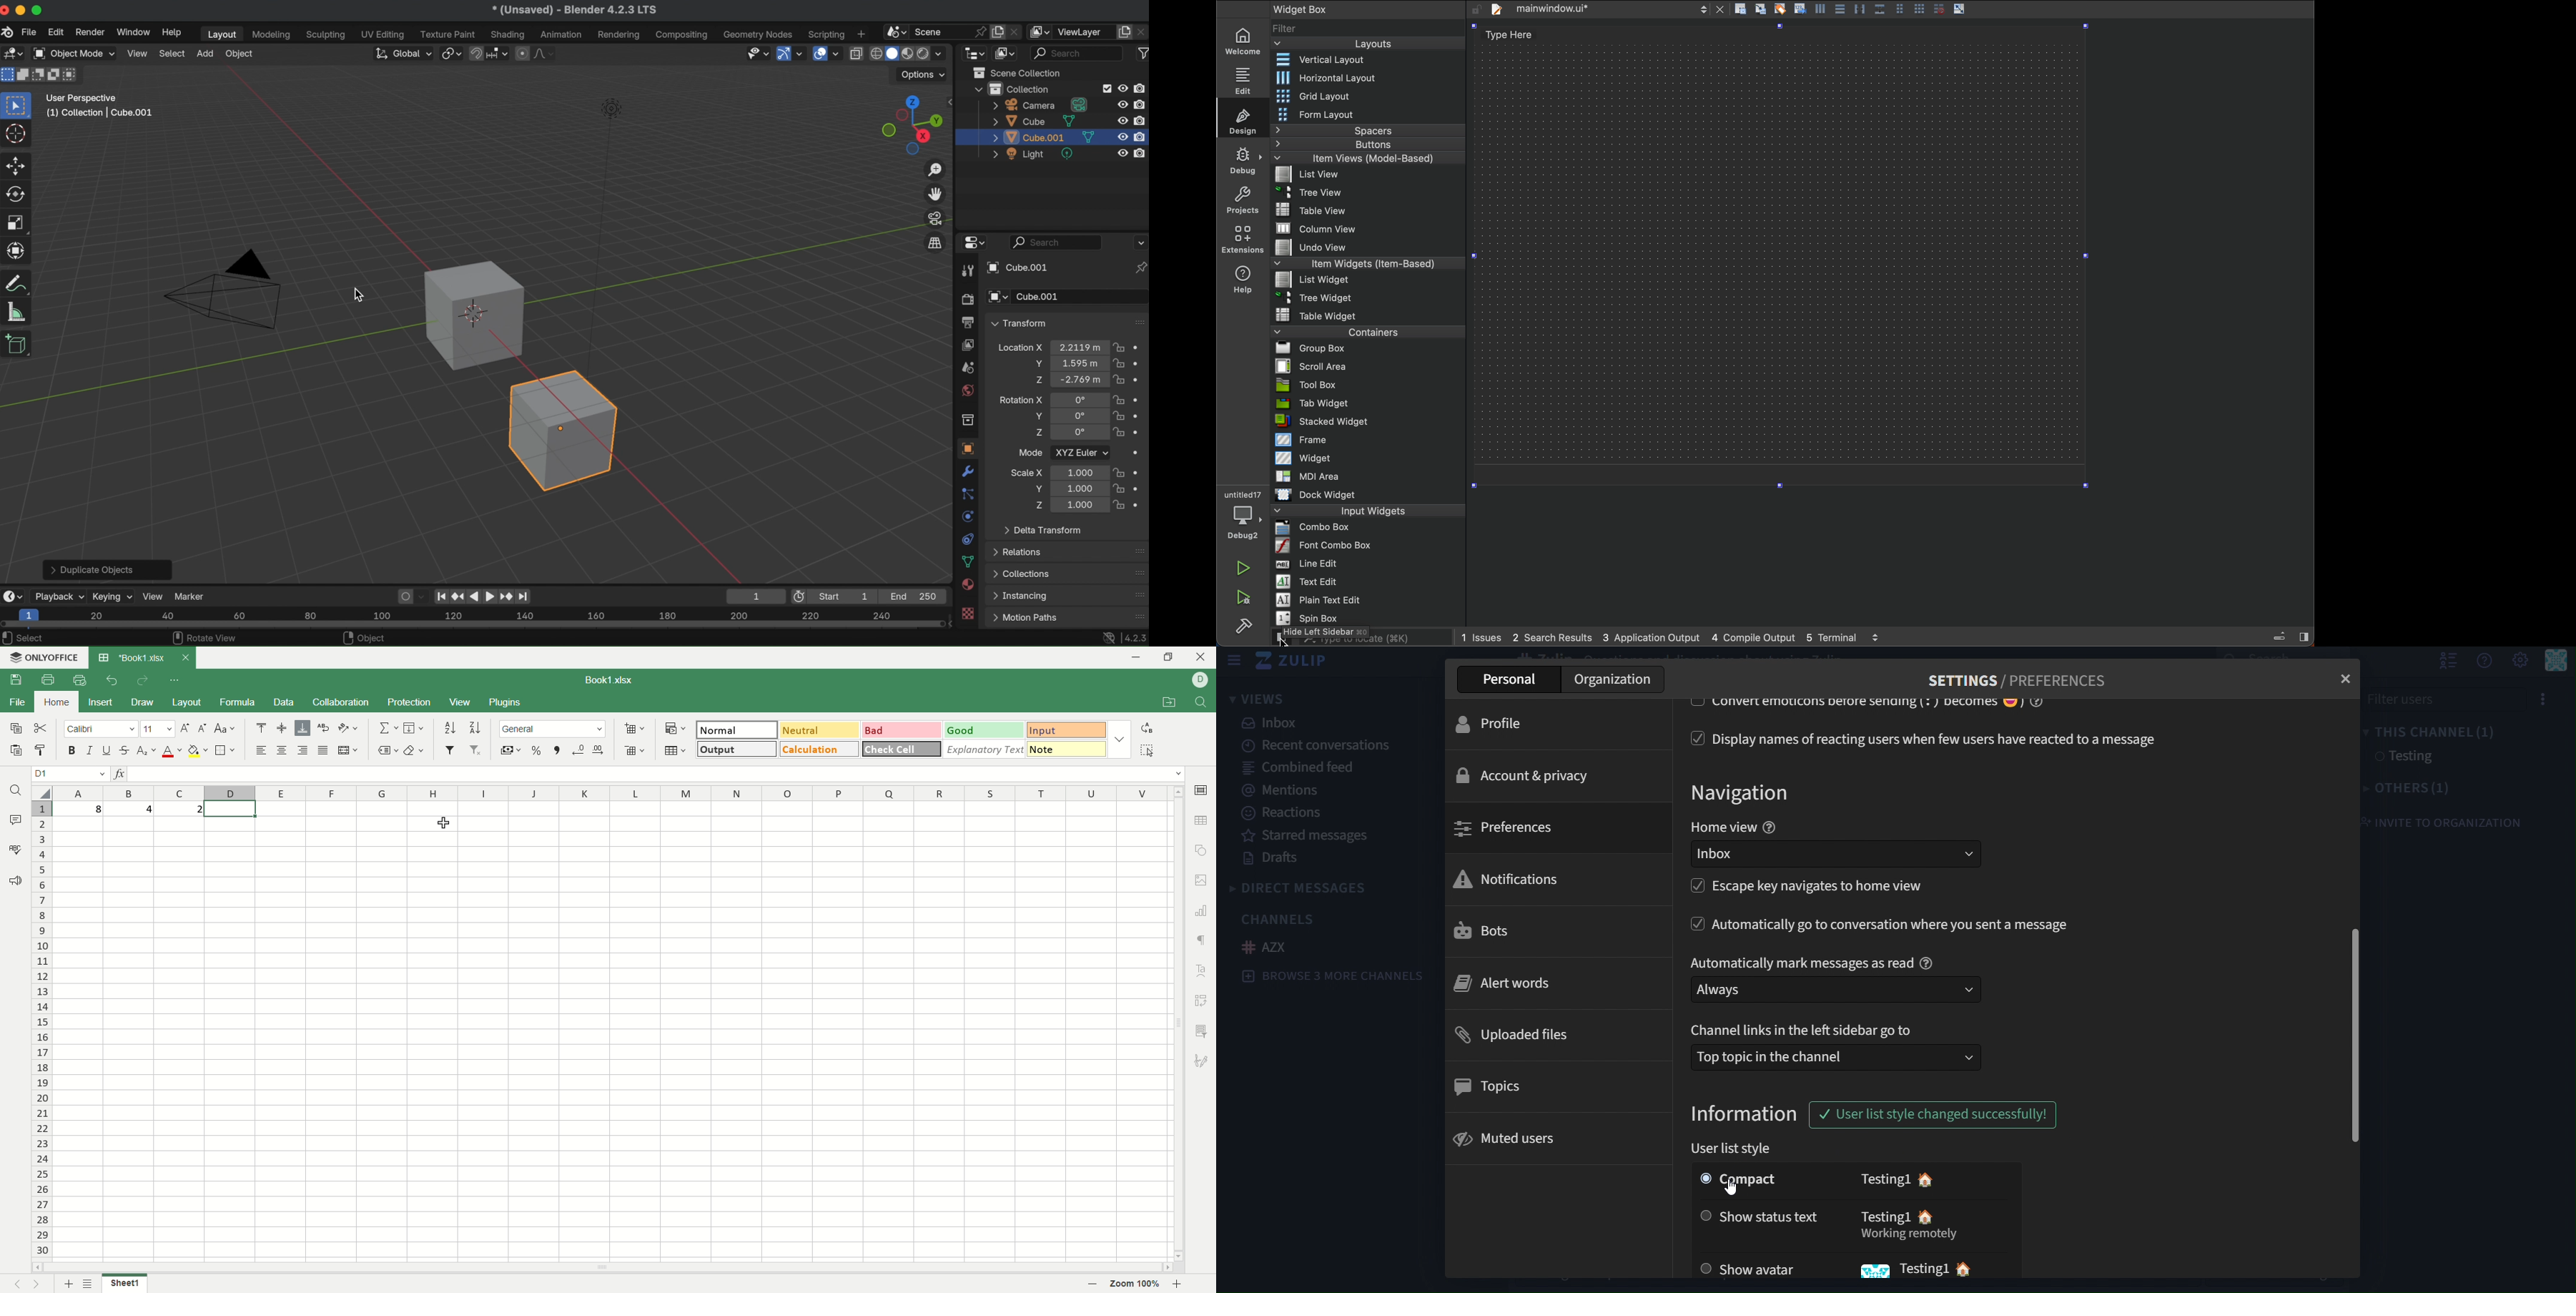 The height and width of the screenshot is (1316, 2576). Describe the element at coordinates (1599, 10) in the screenshot. I see `file tab` at that location.